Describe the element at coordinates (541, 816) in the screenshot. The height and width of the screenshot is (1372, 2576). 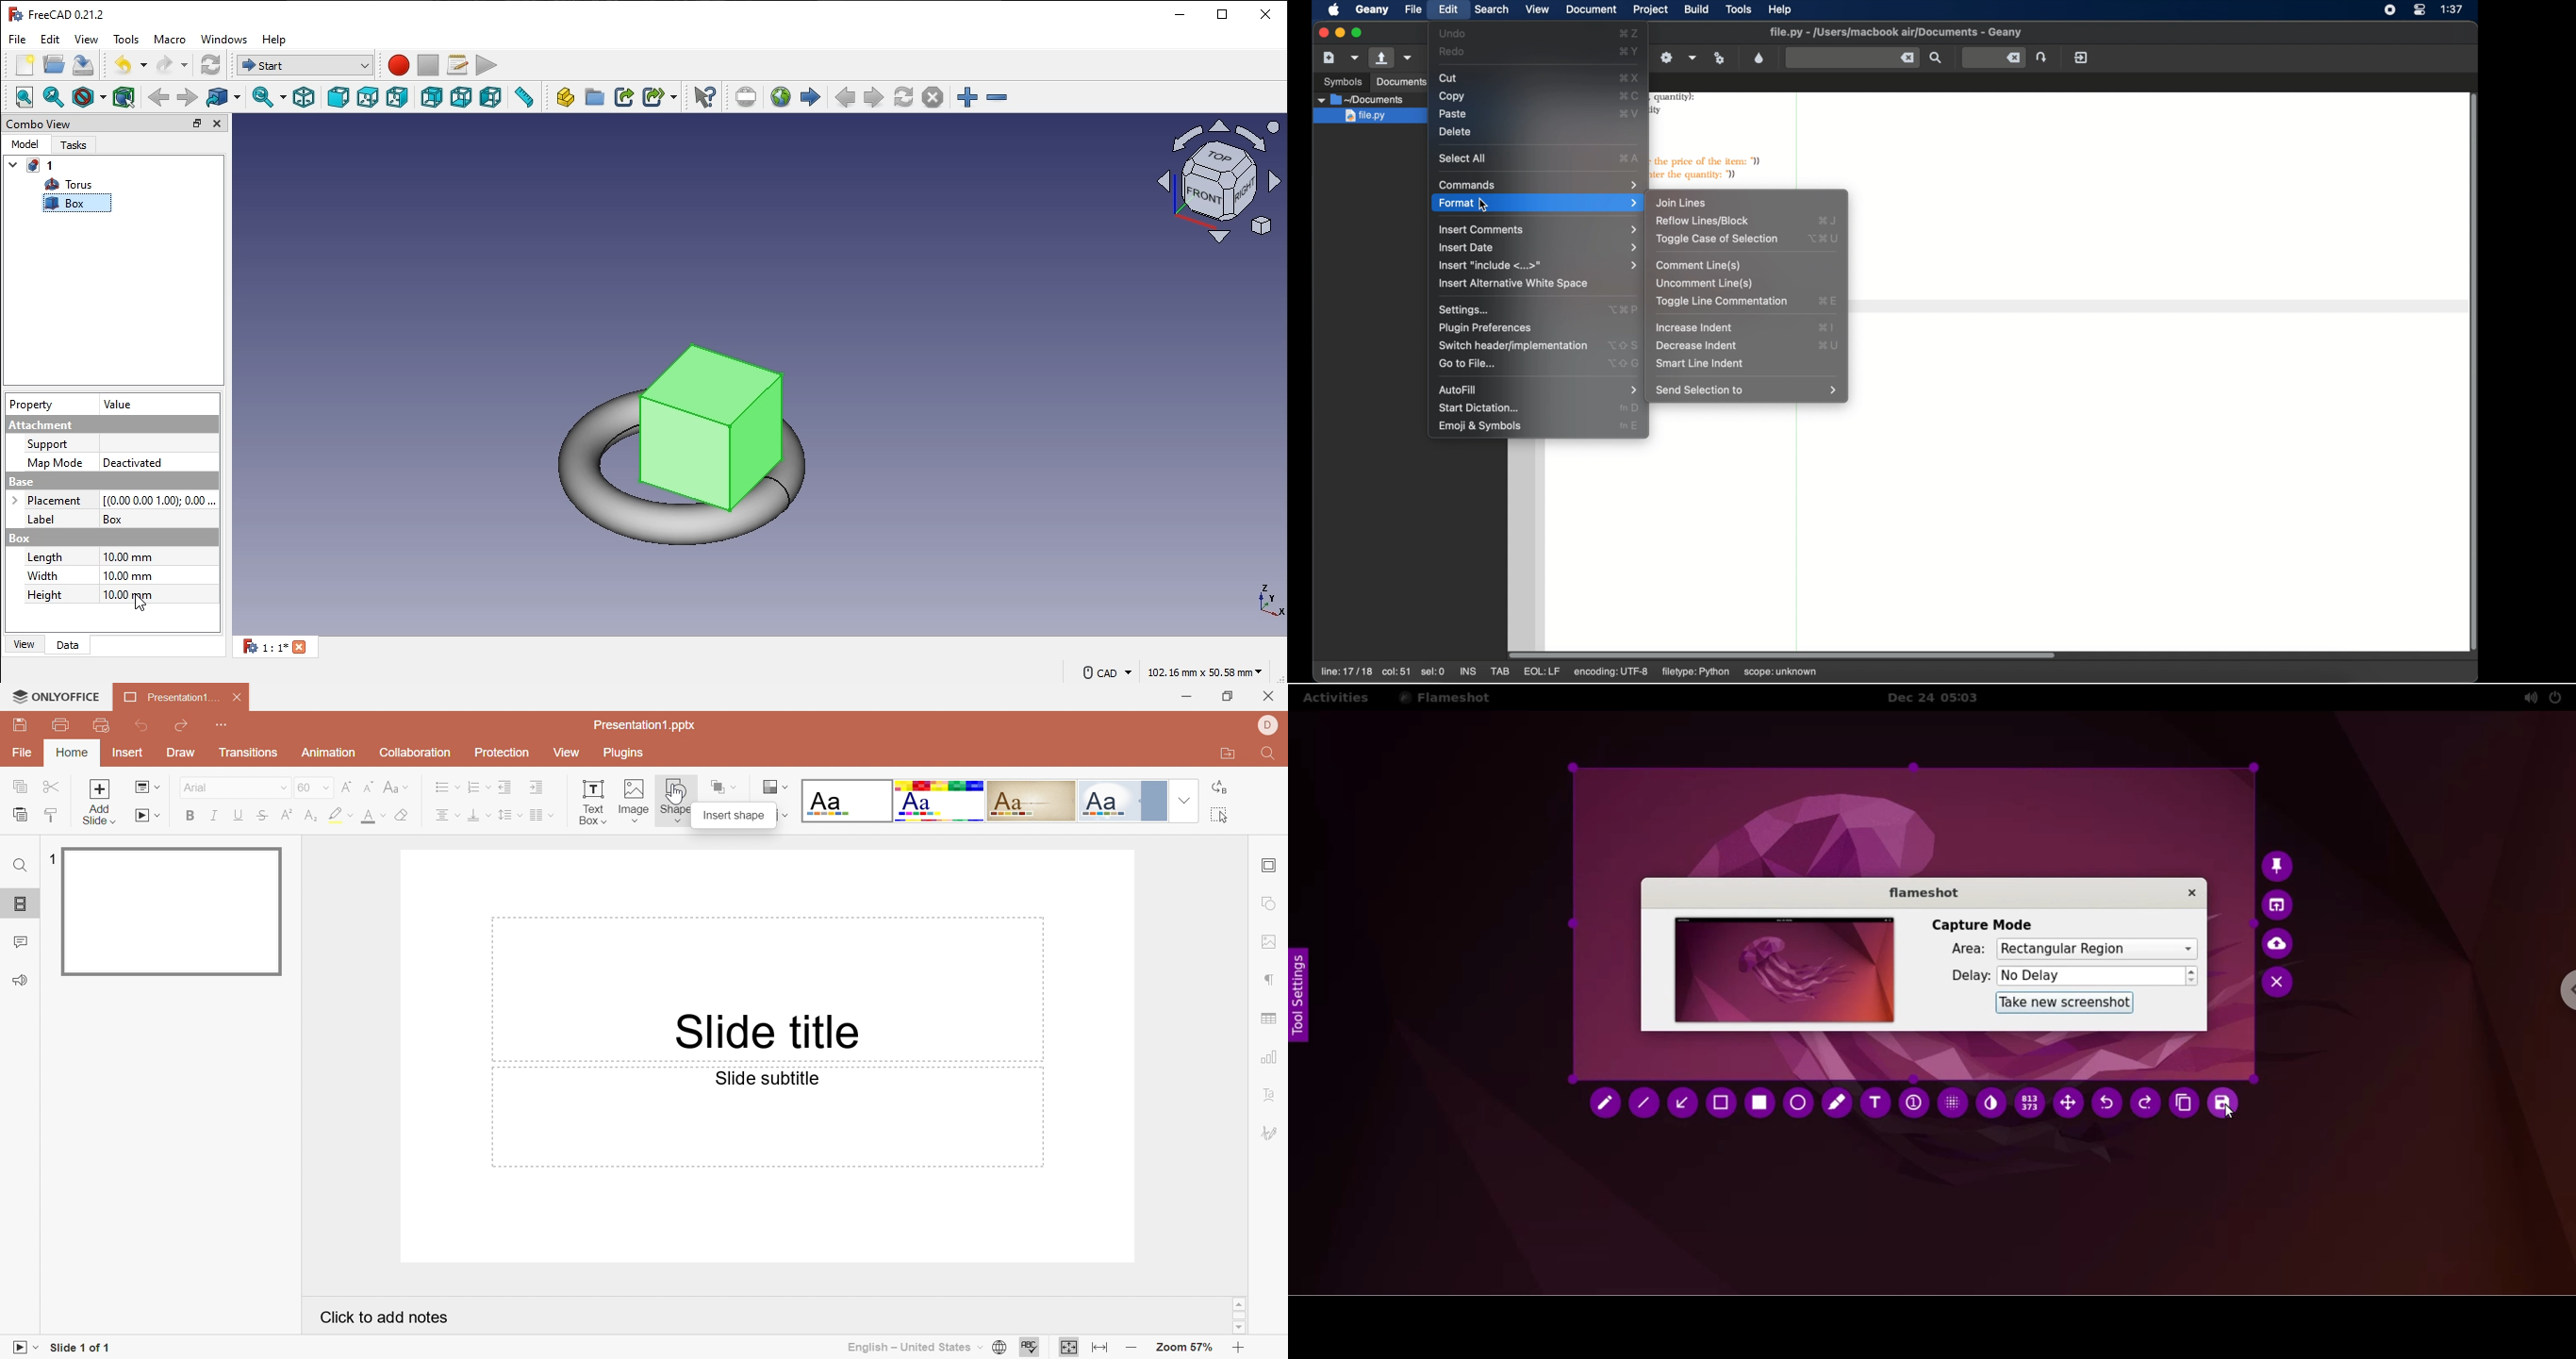
I see `Insert columns` at that location.